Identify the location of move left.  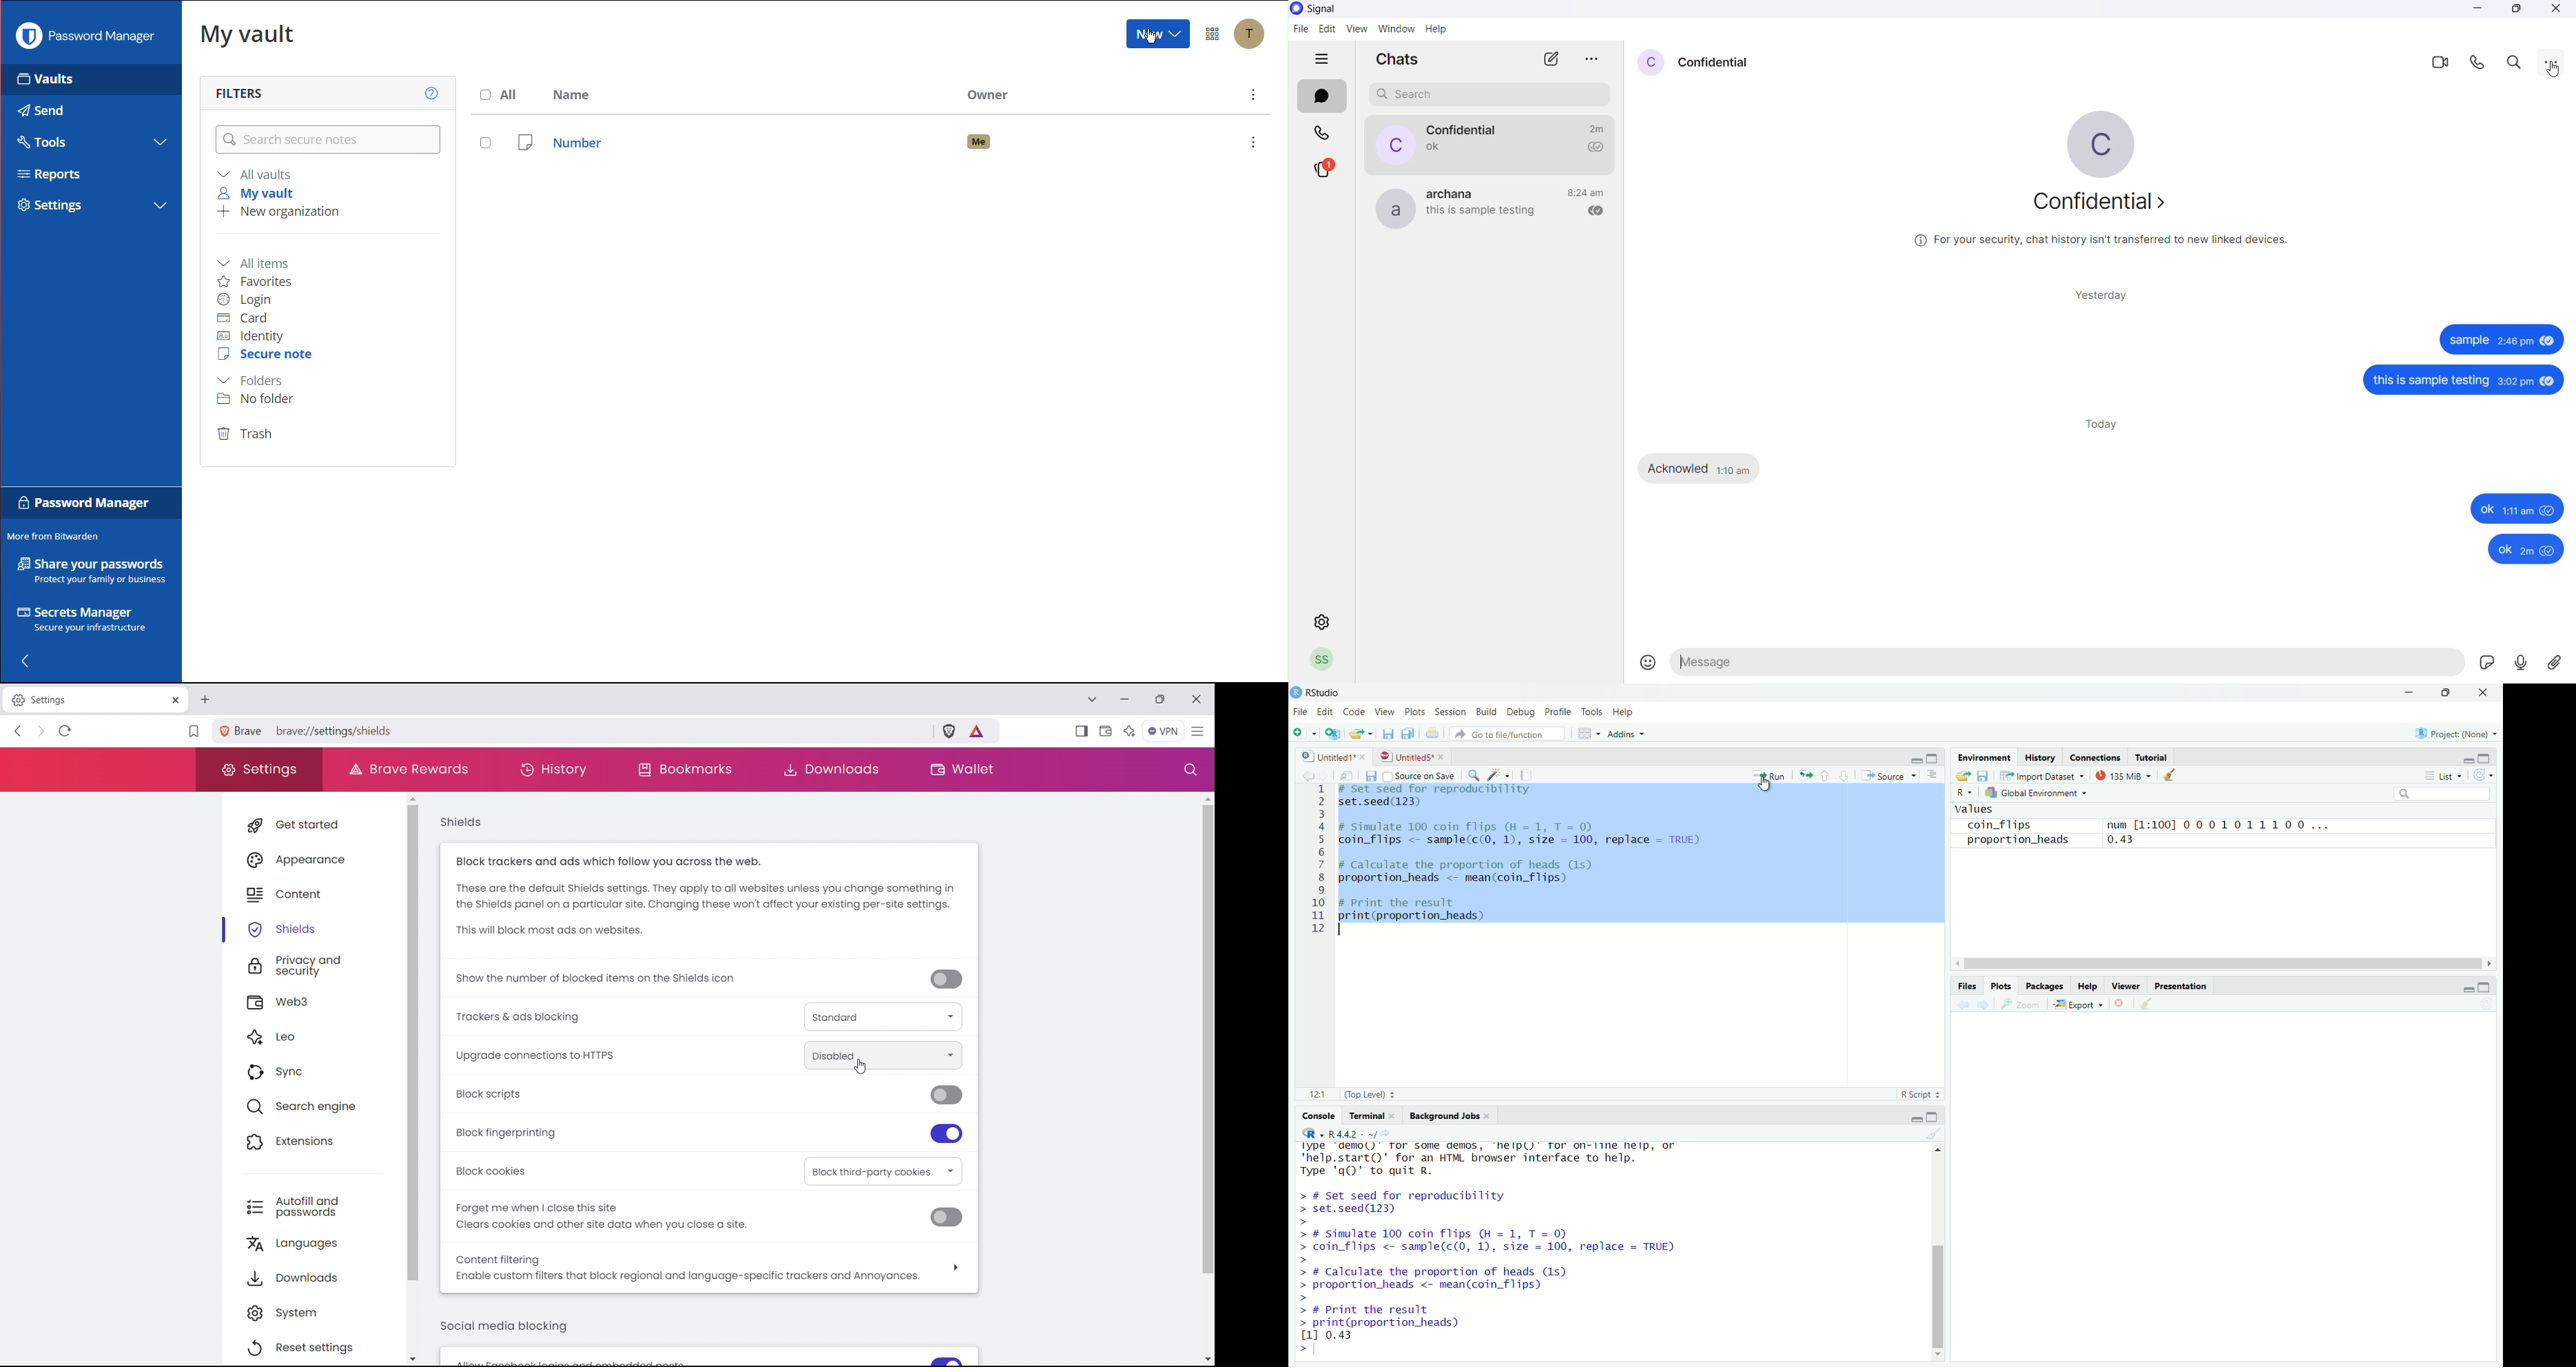
(1956, 961).